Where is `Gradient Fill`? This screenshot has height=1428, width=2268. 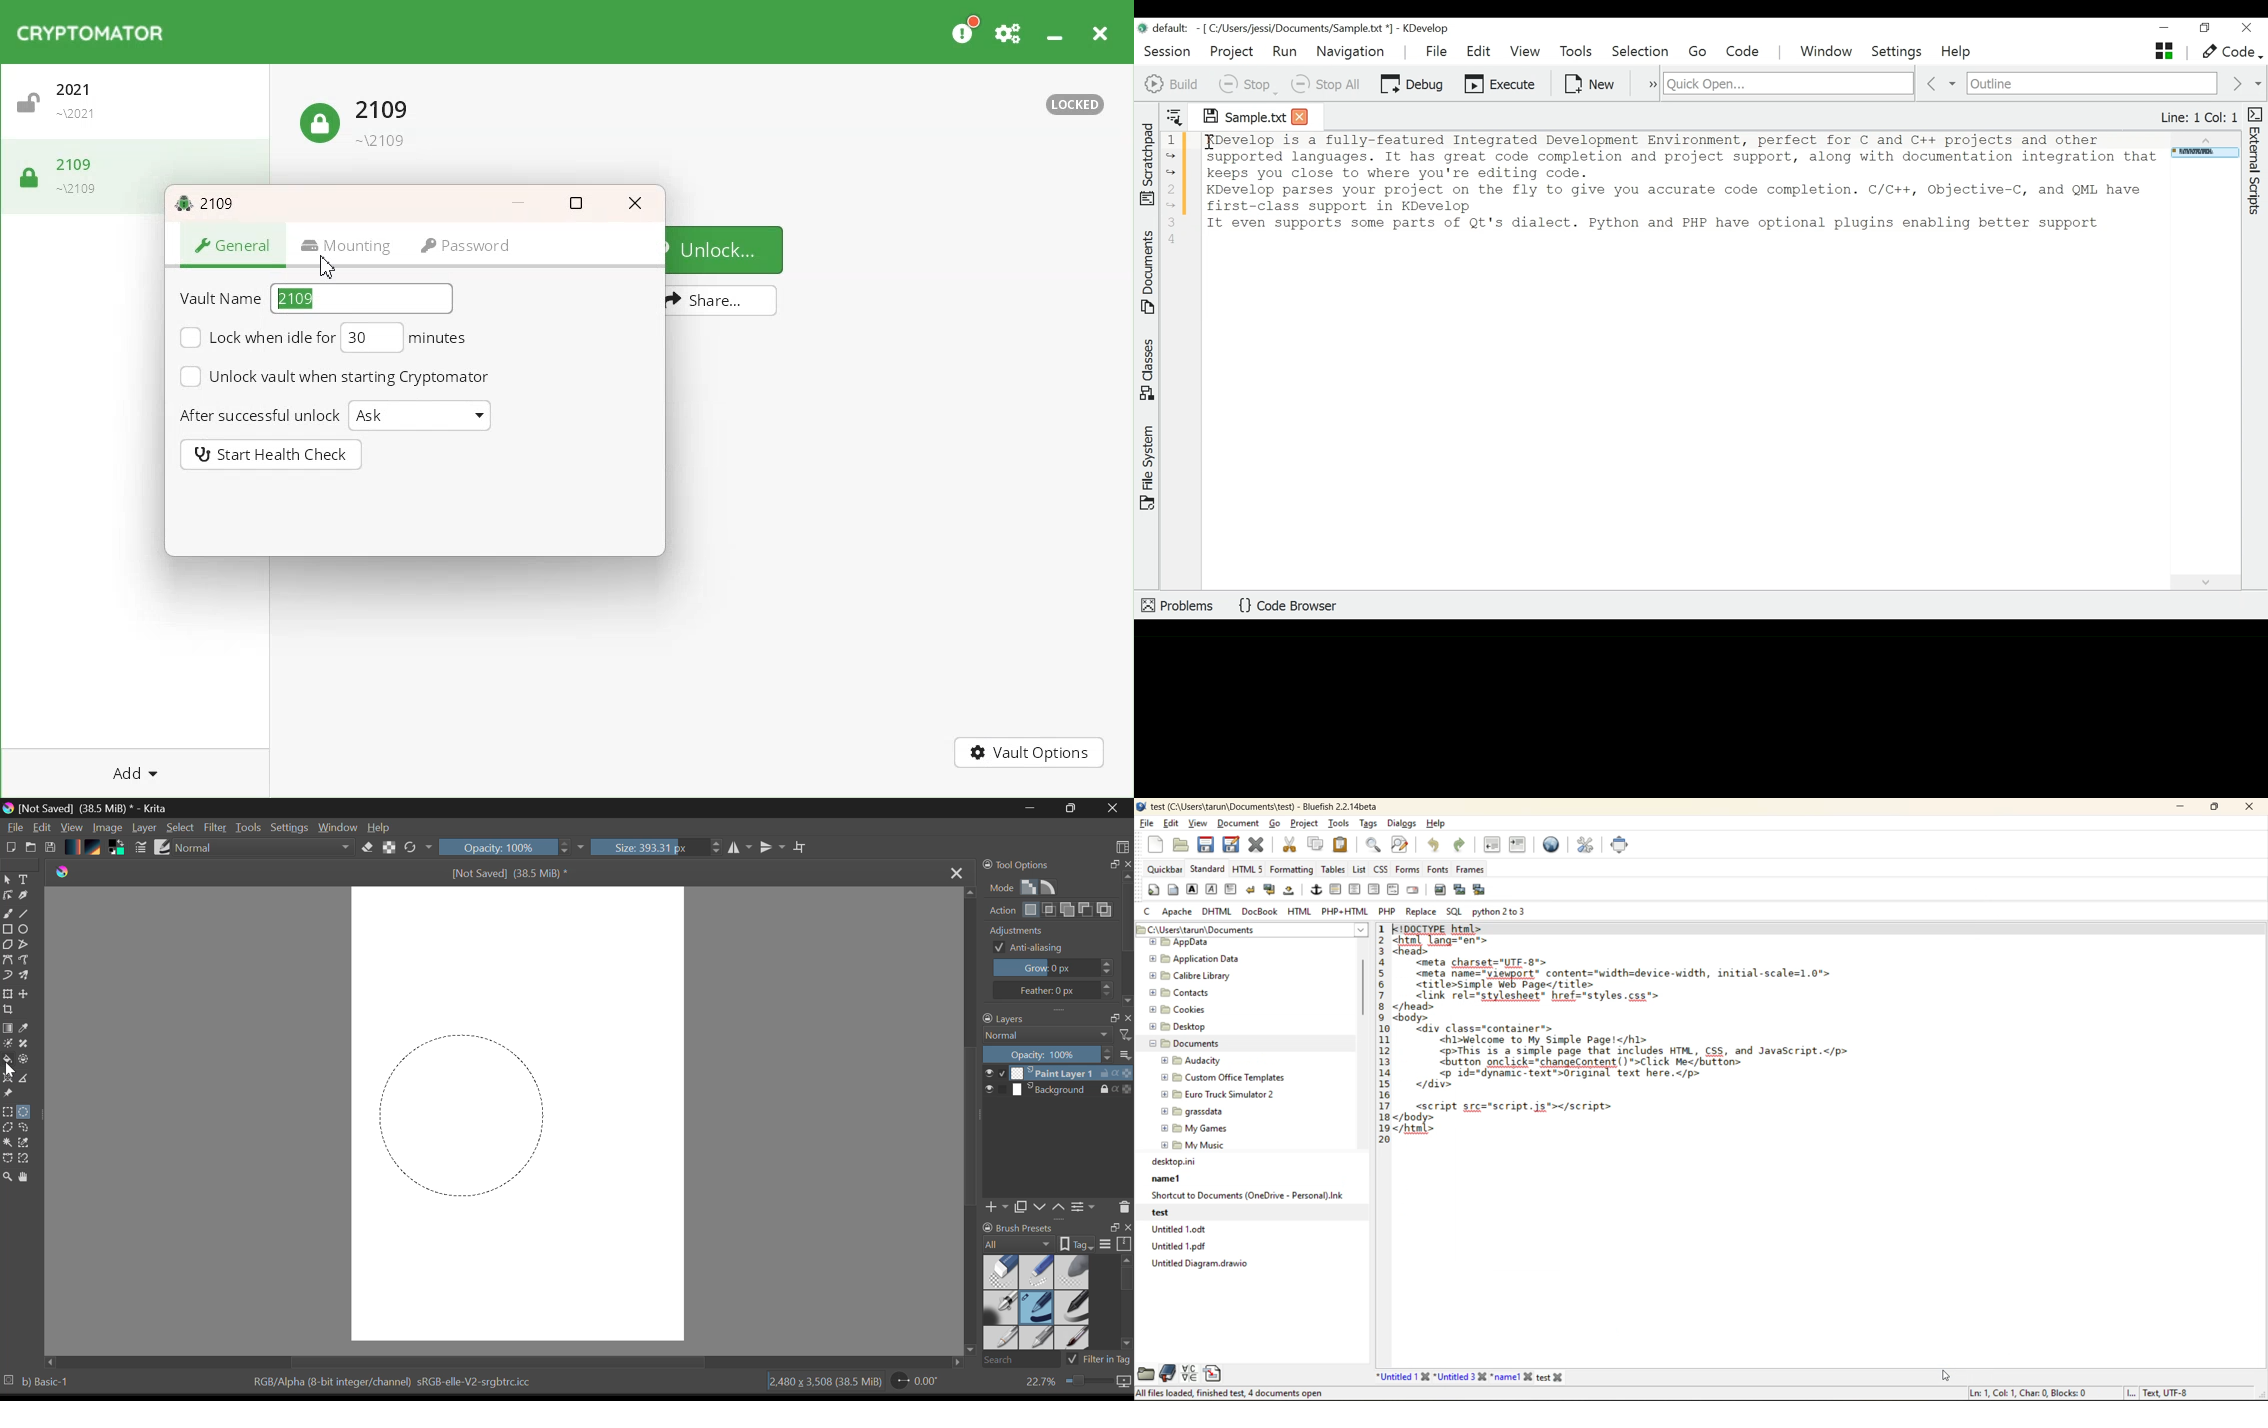 Gradient Fill is located at coordinates (8, 1030).